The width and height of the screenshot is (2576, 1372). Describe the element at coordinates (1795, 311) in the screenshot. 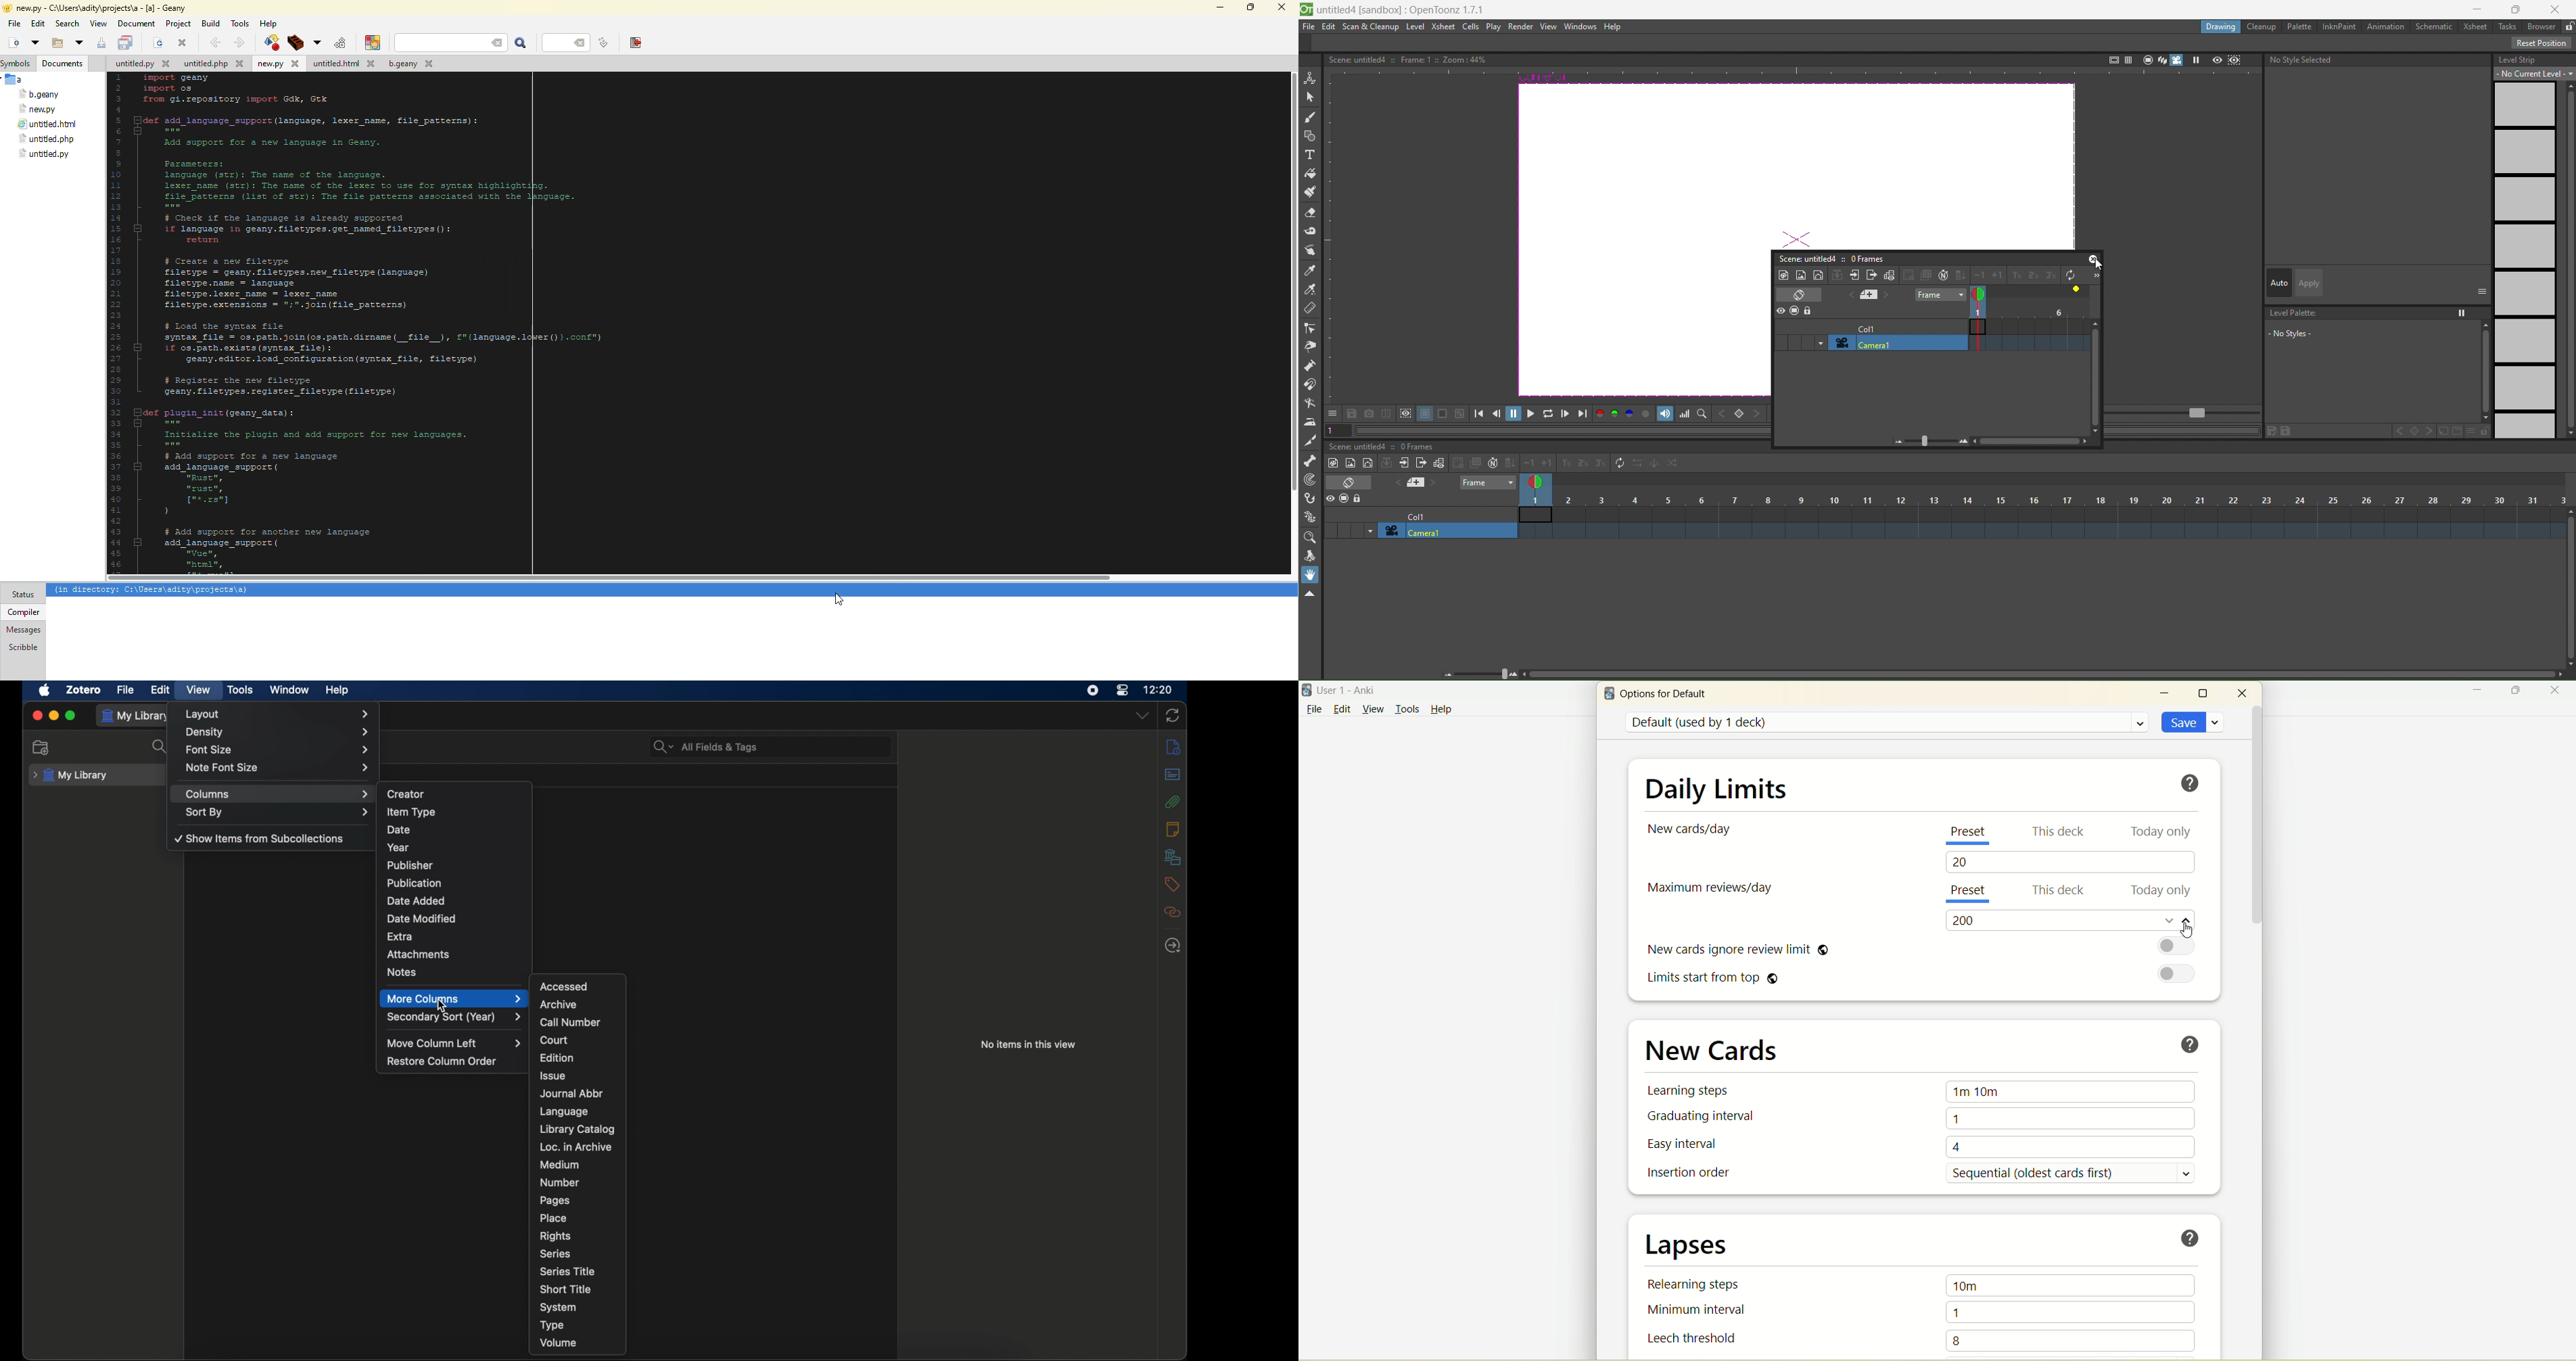

I see `icon` at that location.